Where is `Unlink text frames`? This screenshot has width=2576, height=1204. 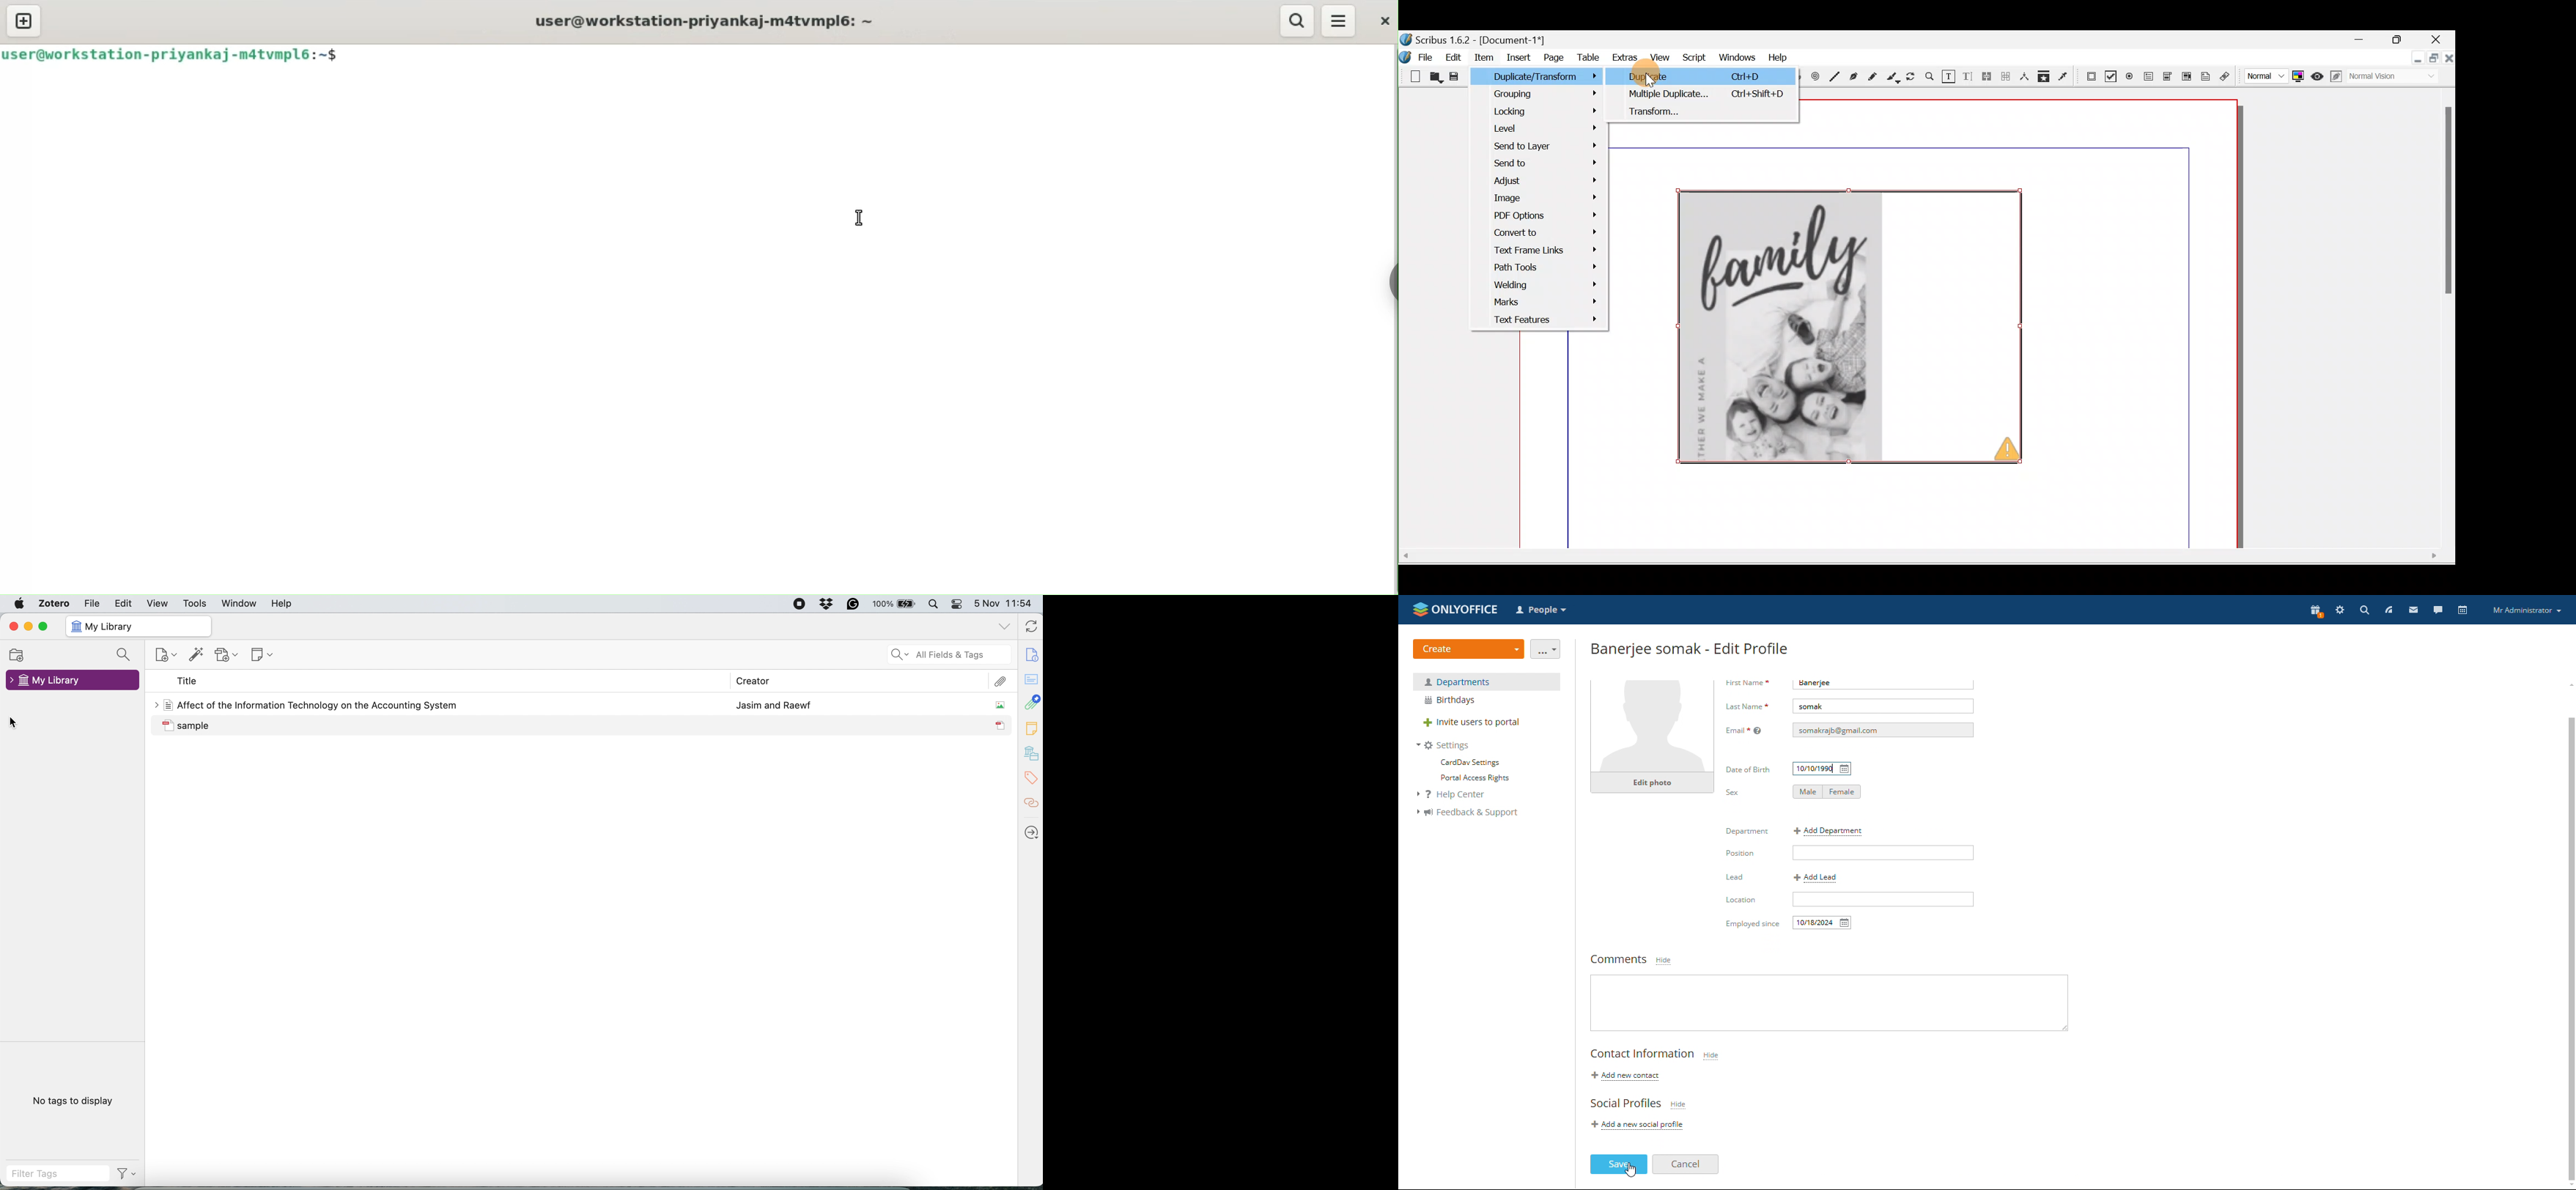 Unlink text frames is located at coordinates (2005, 78).